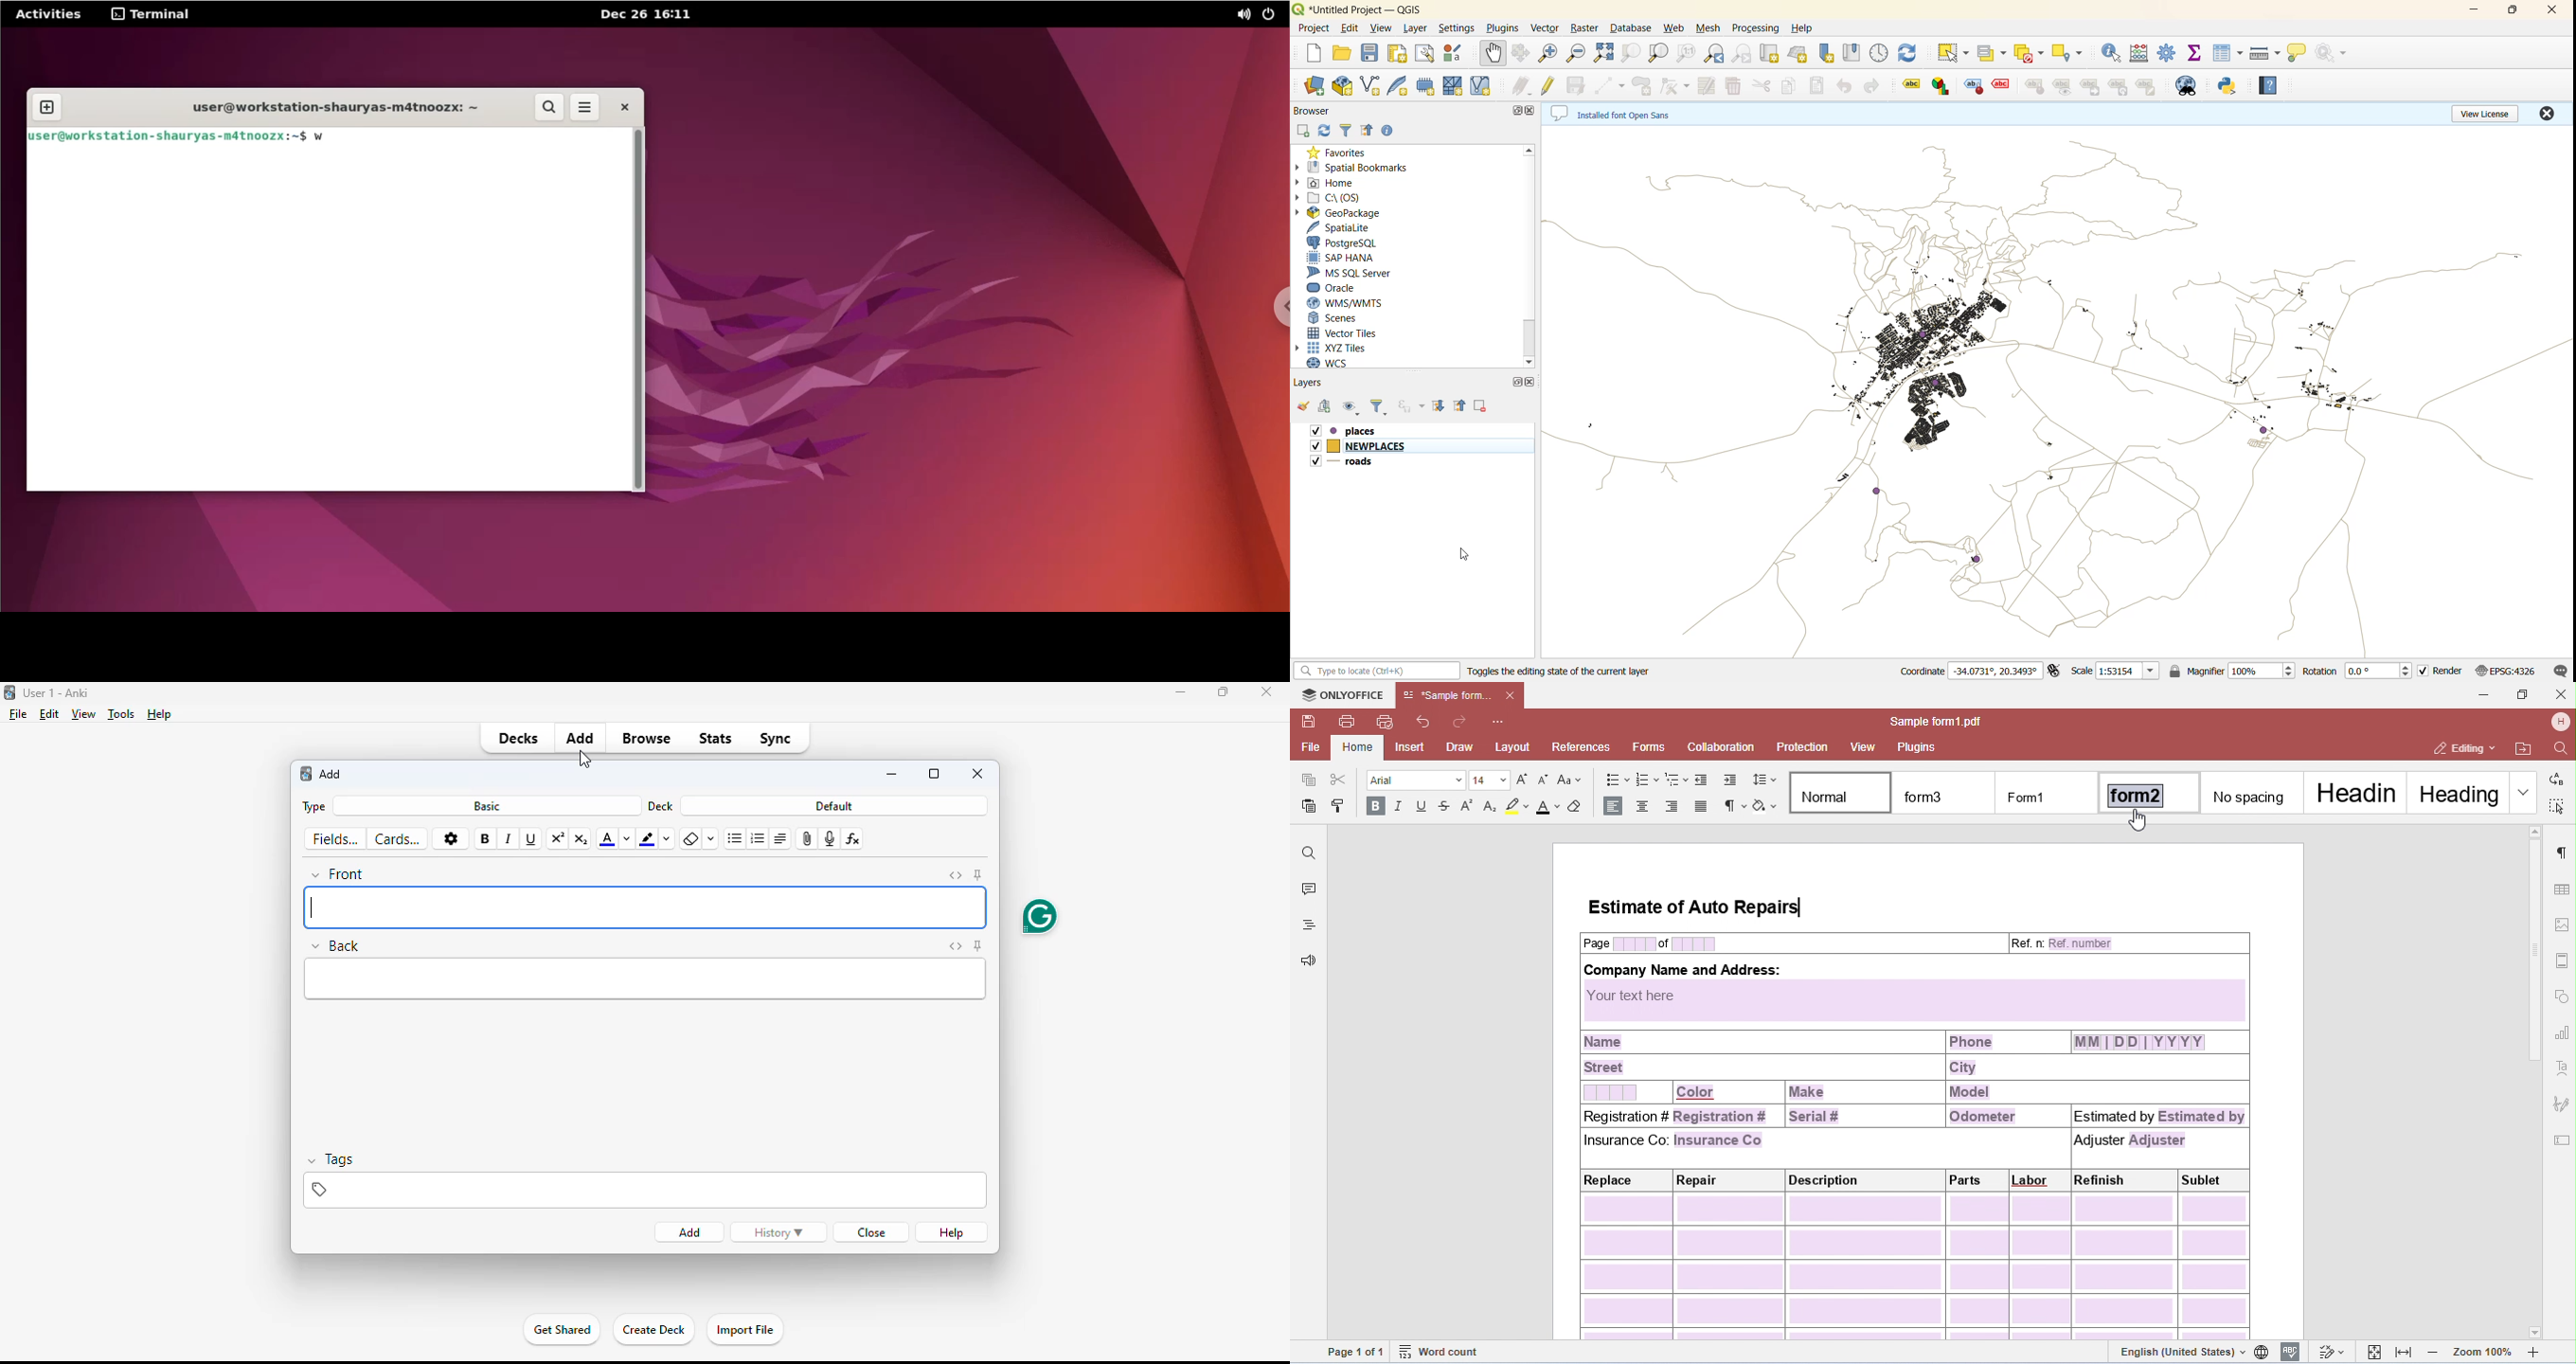 The width and height of the screenshot is (2576, 1372). What do you see at coordinates (582, 839) in the screenshot?
I see `subscript` at bounding box center [582, 839].